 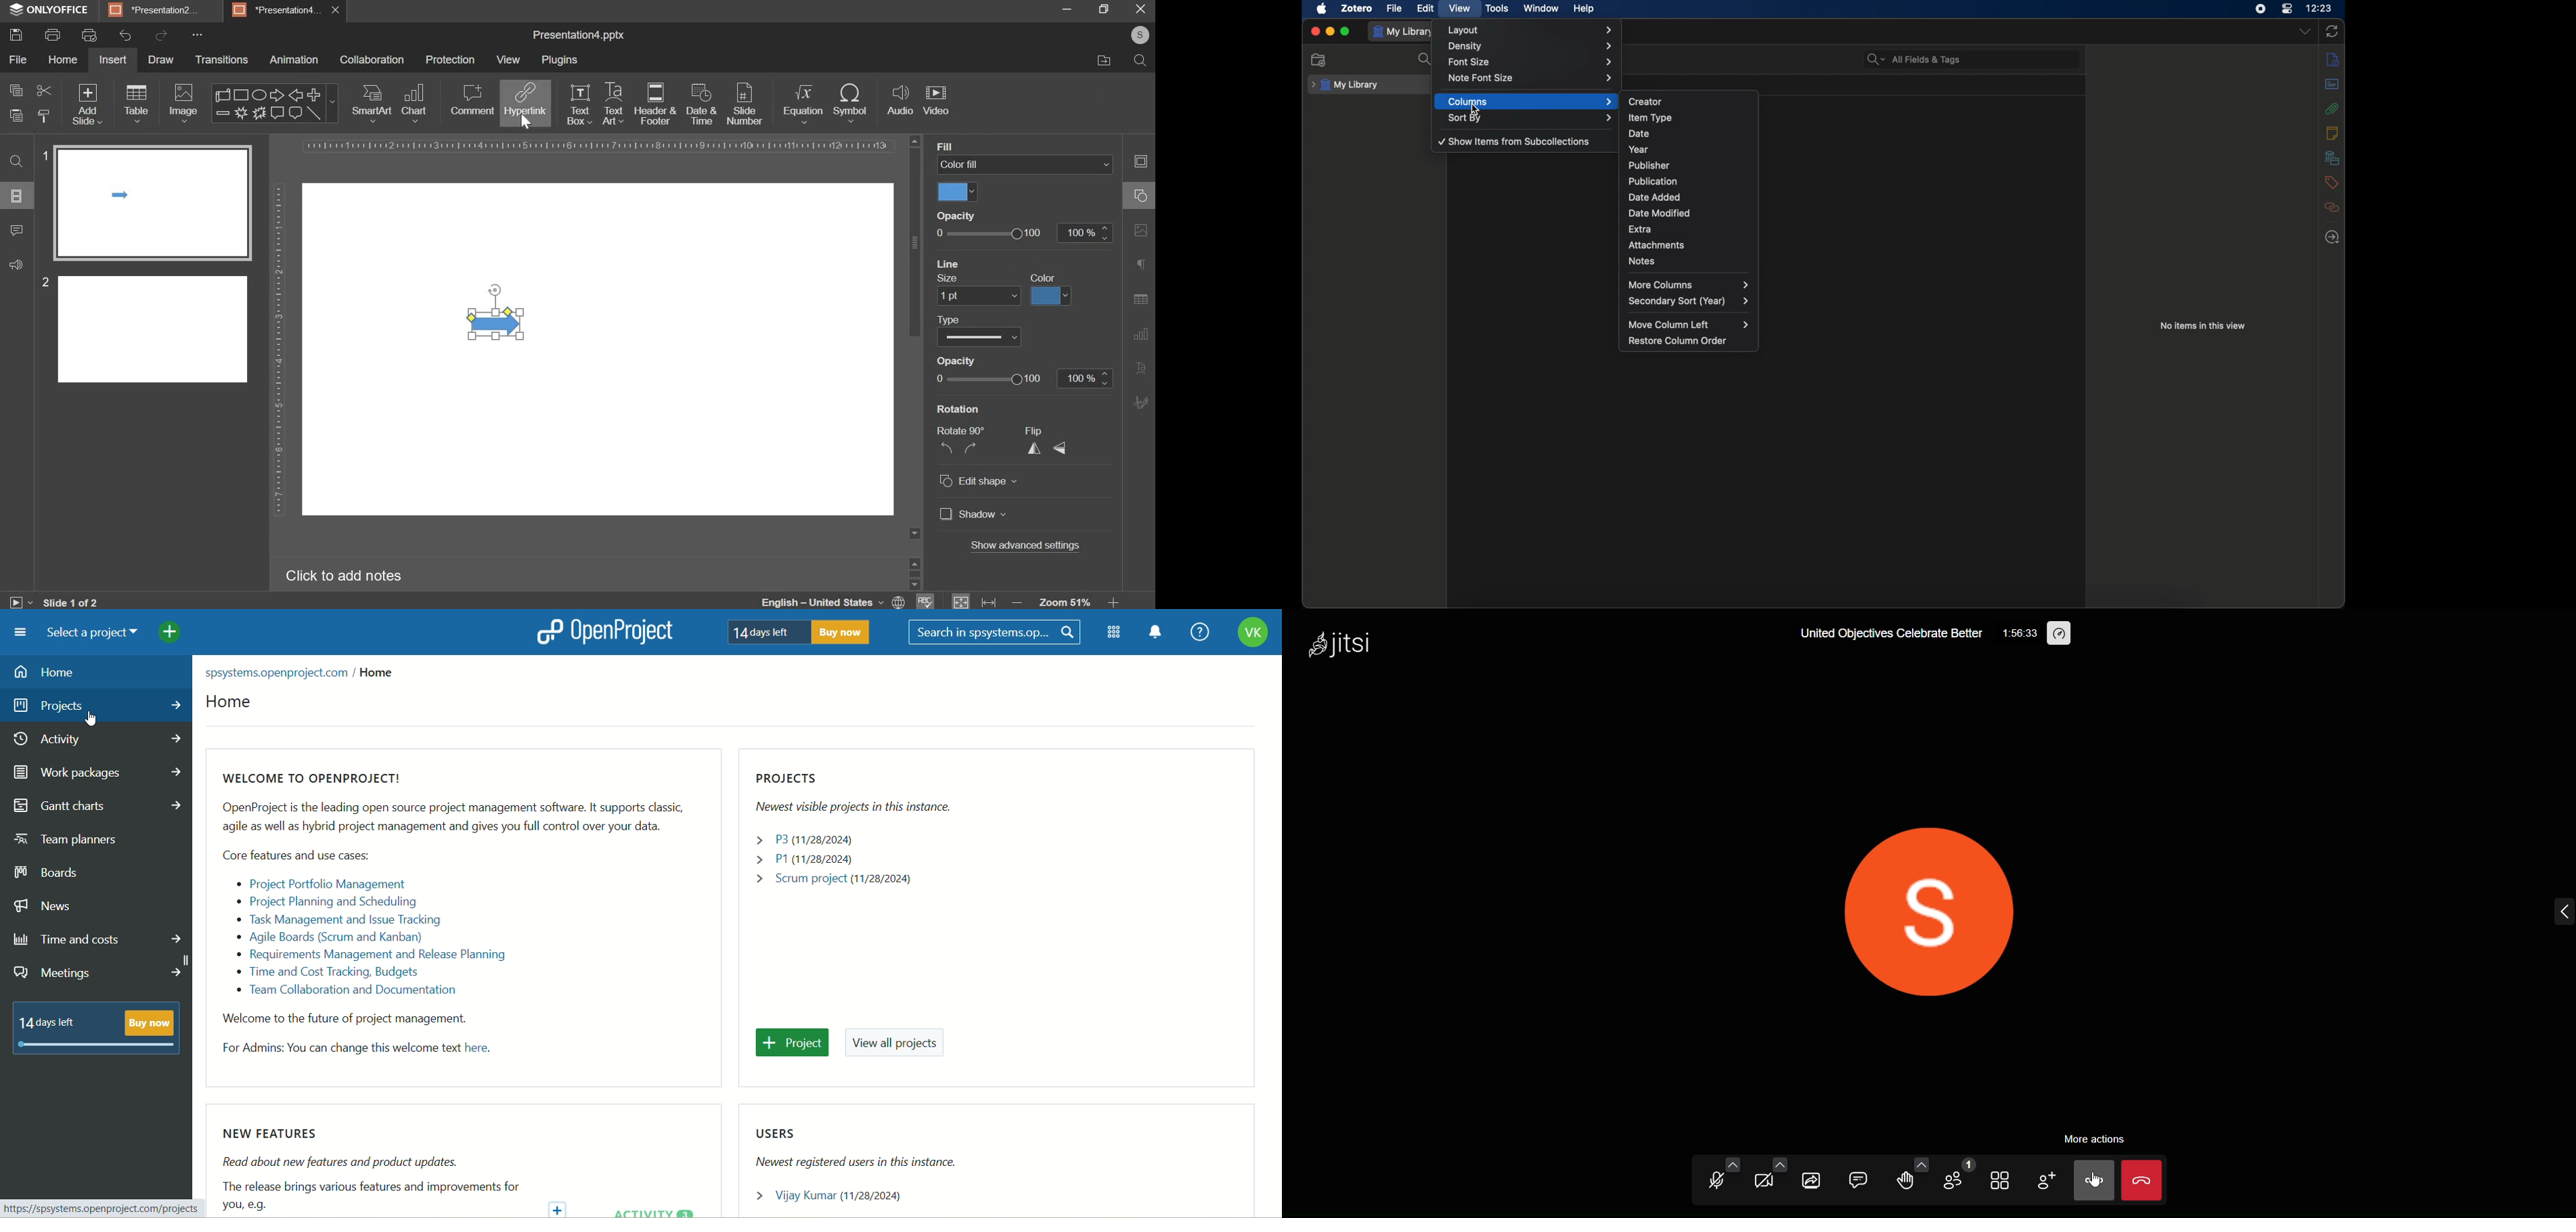 I want to click on comment, so click(x=18, y=235).